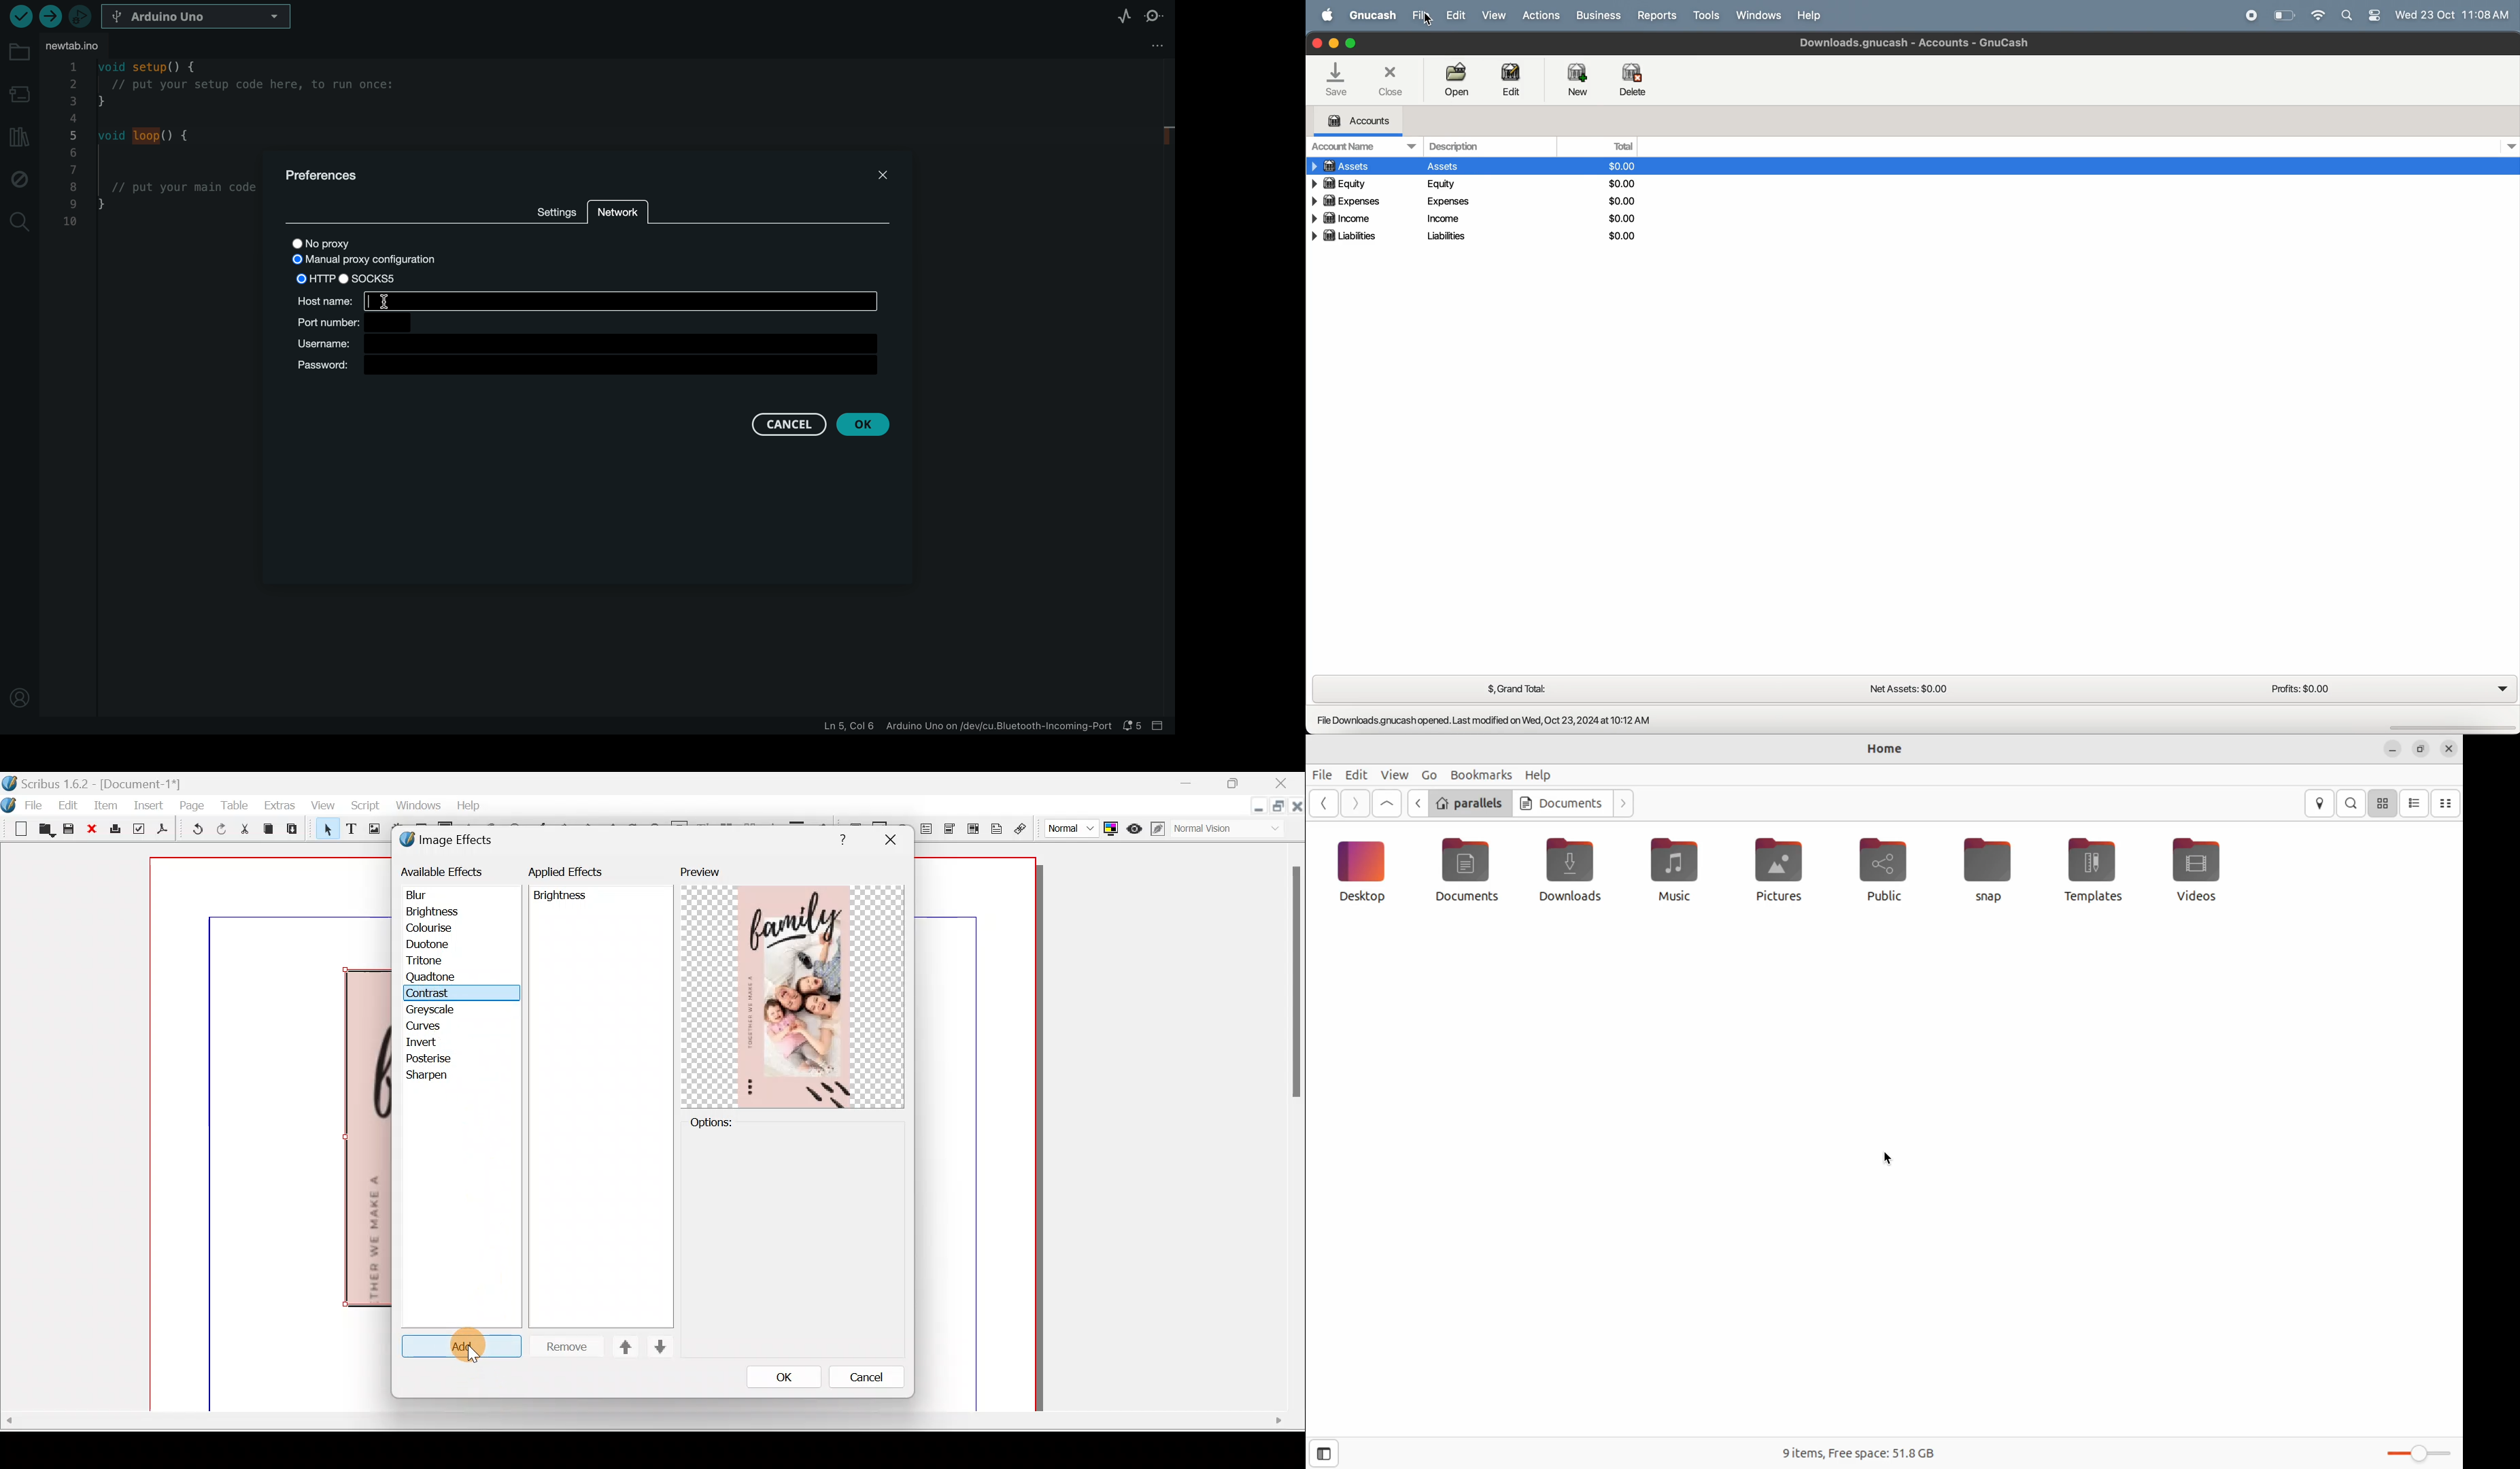  What do you see at coordinates (235, 805) in the screenshot?
I see `Table` at bounding box center [235, 805].